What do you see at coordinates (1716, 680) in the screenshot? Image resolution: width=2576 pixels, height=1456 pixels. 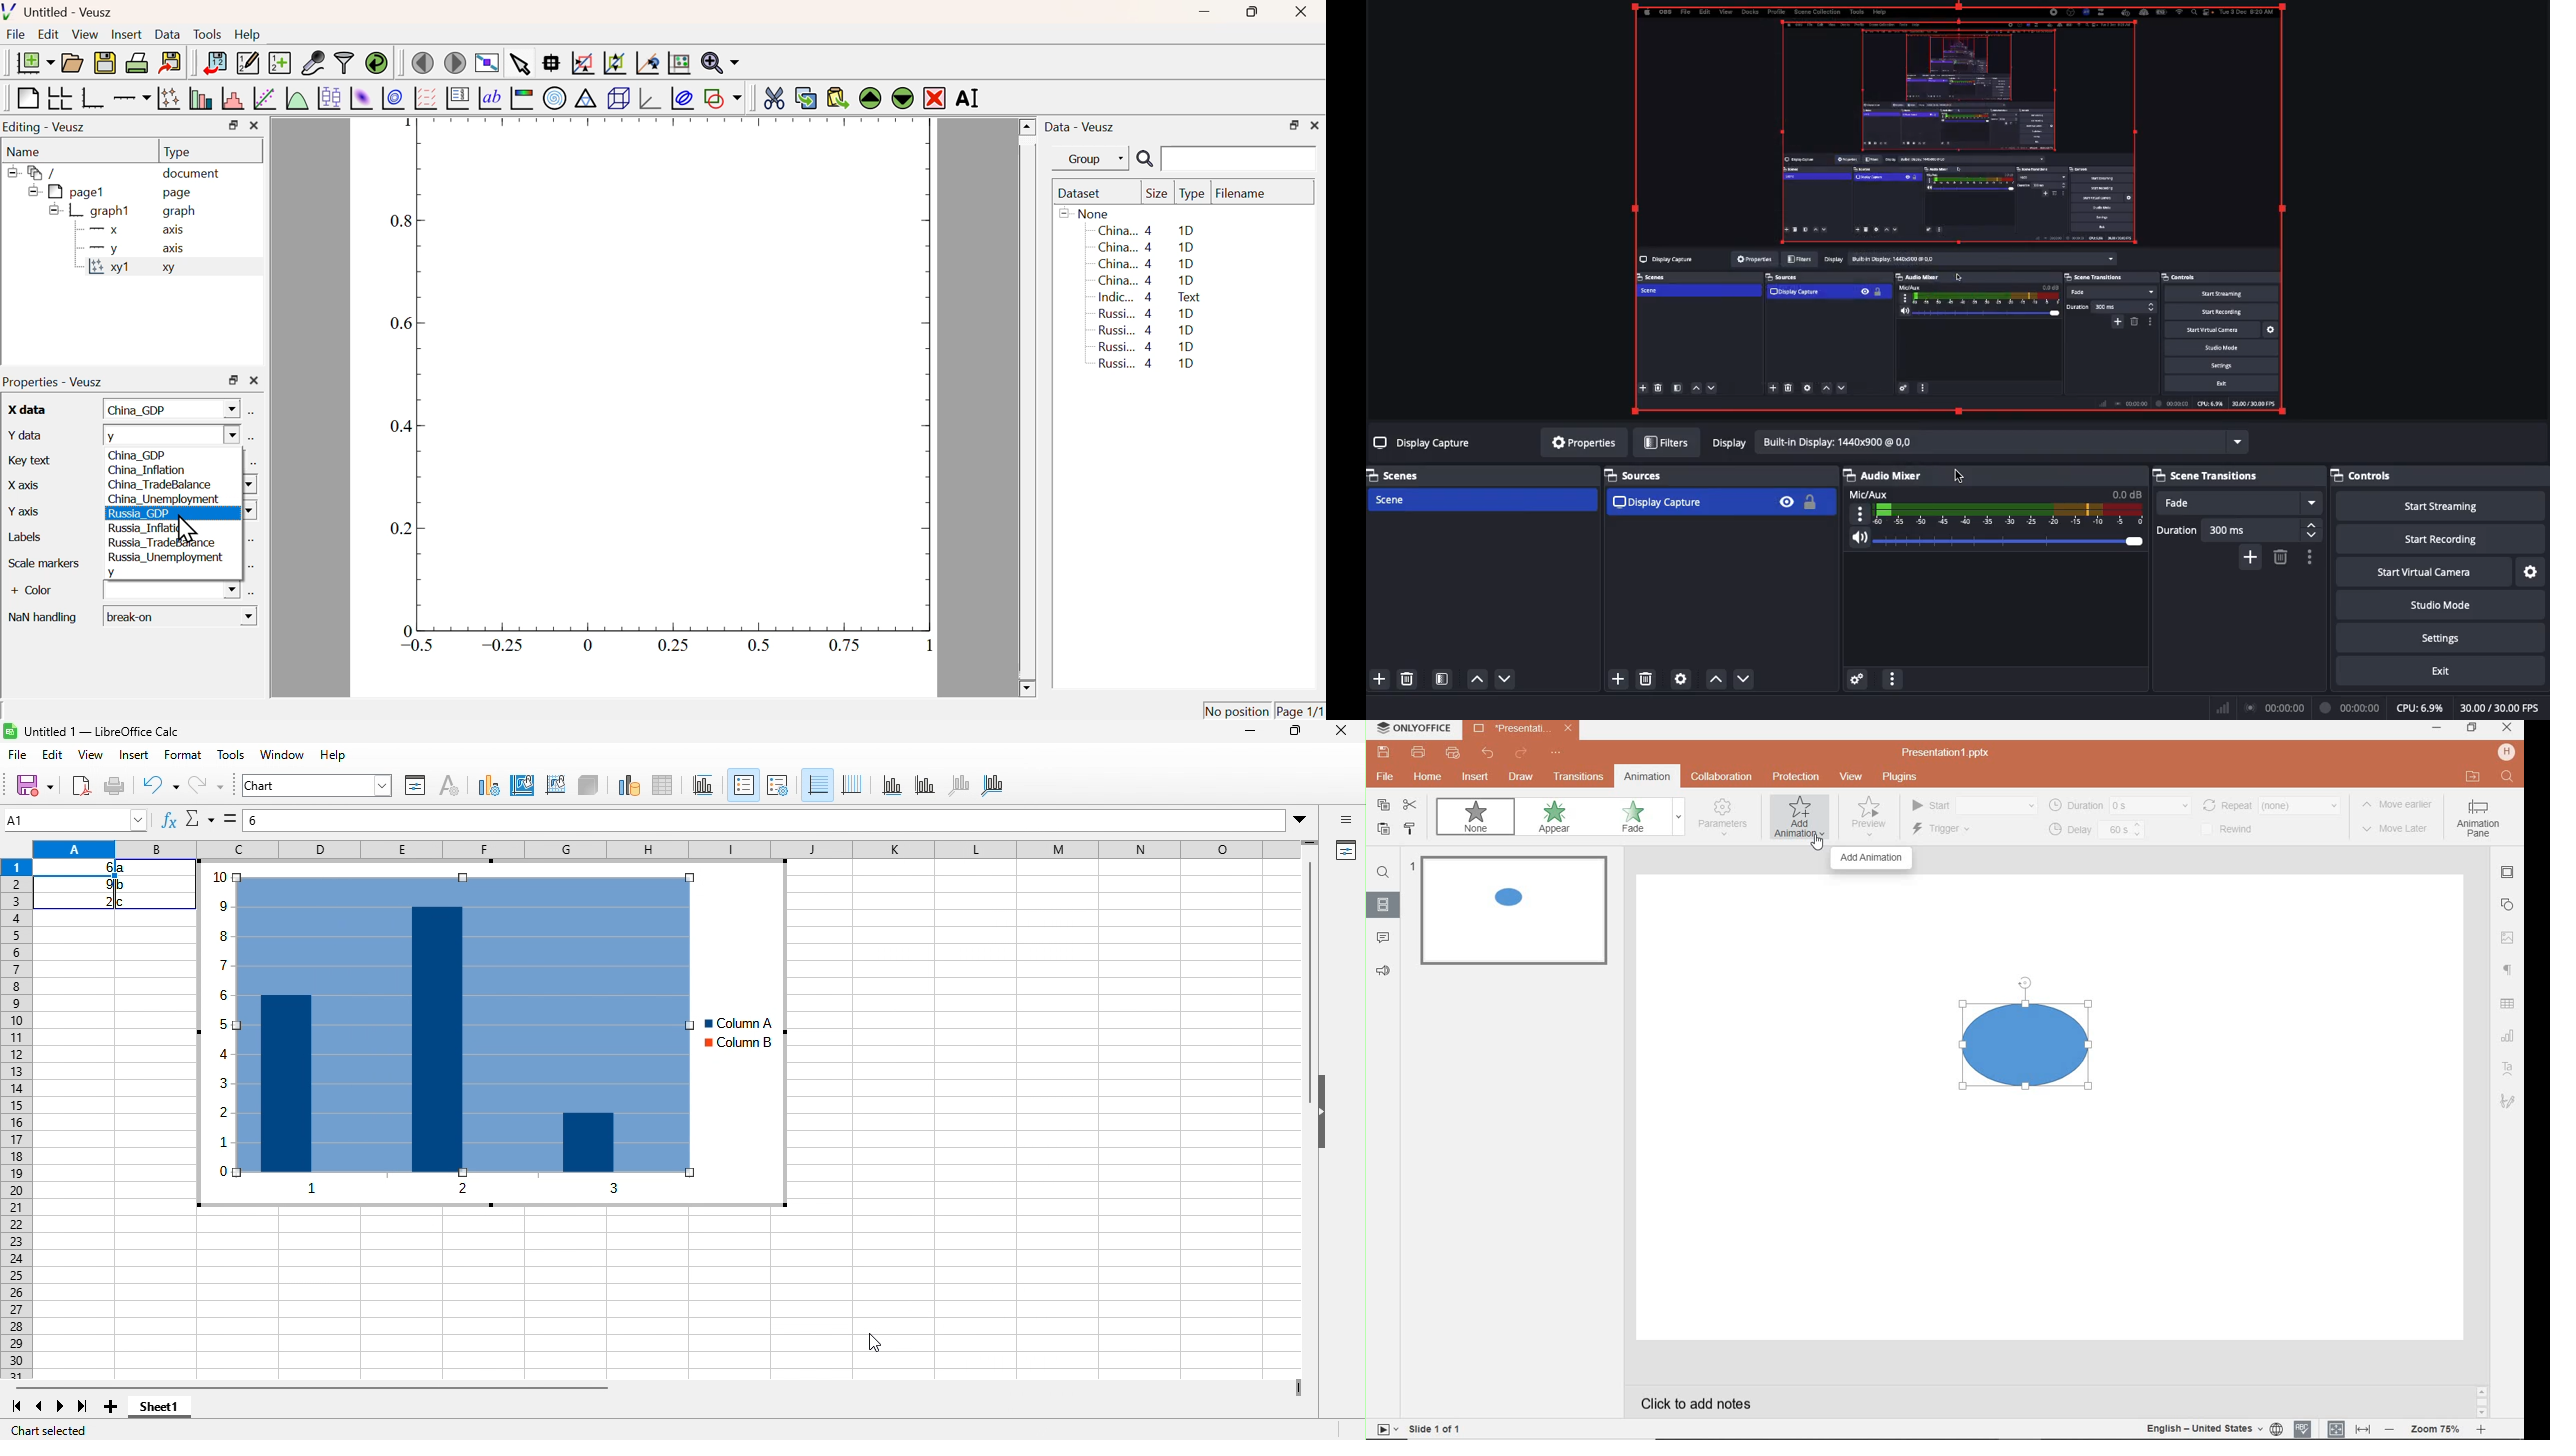 I see `move up` at bounding box center [1716, 680].